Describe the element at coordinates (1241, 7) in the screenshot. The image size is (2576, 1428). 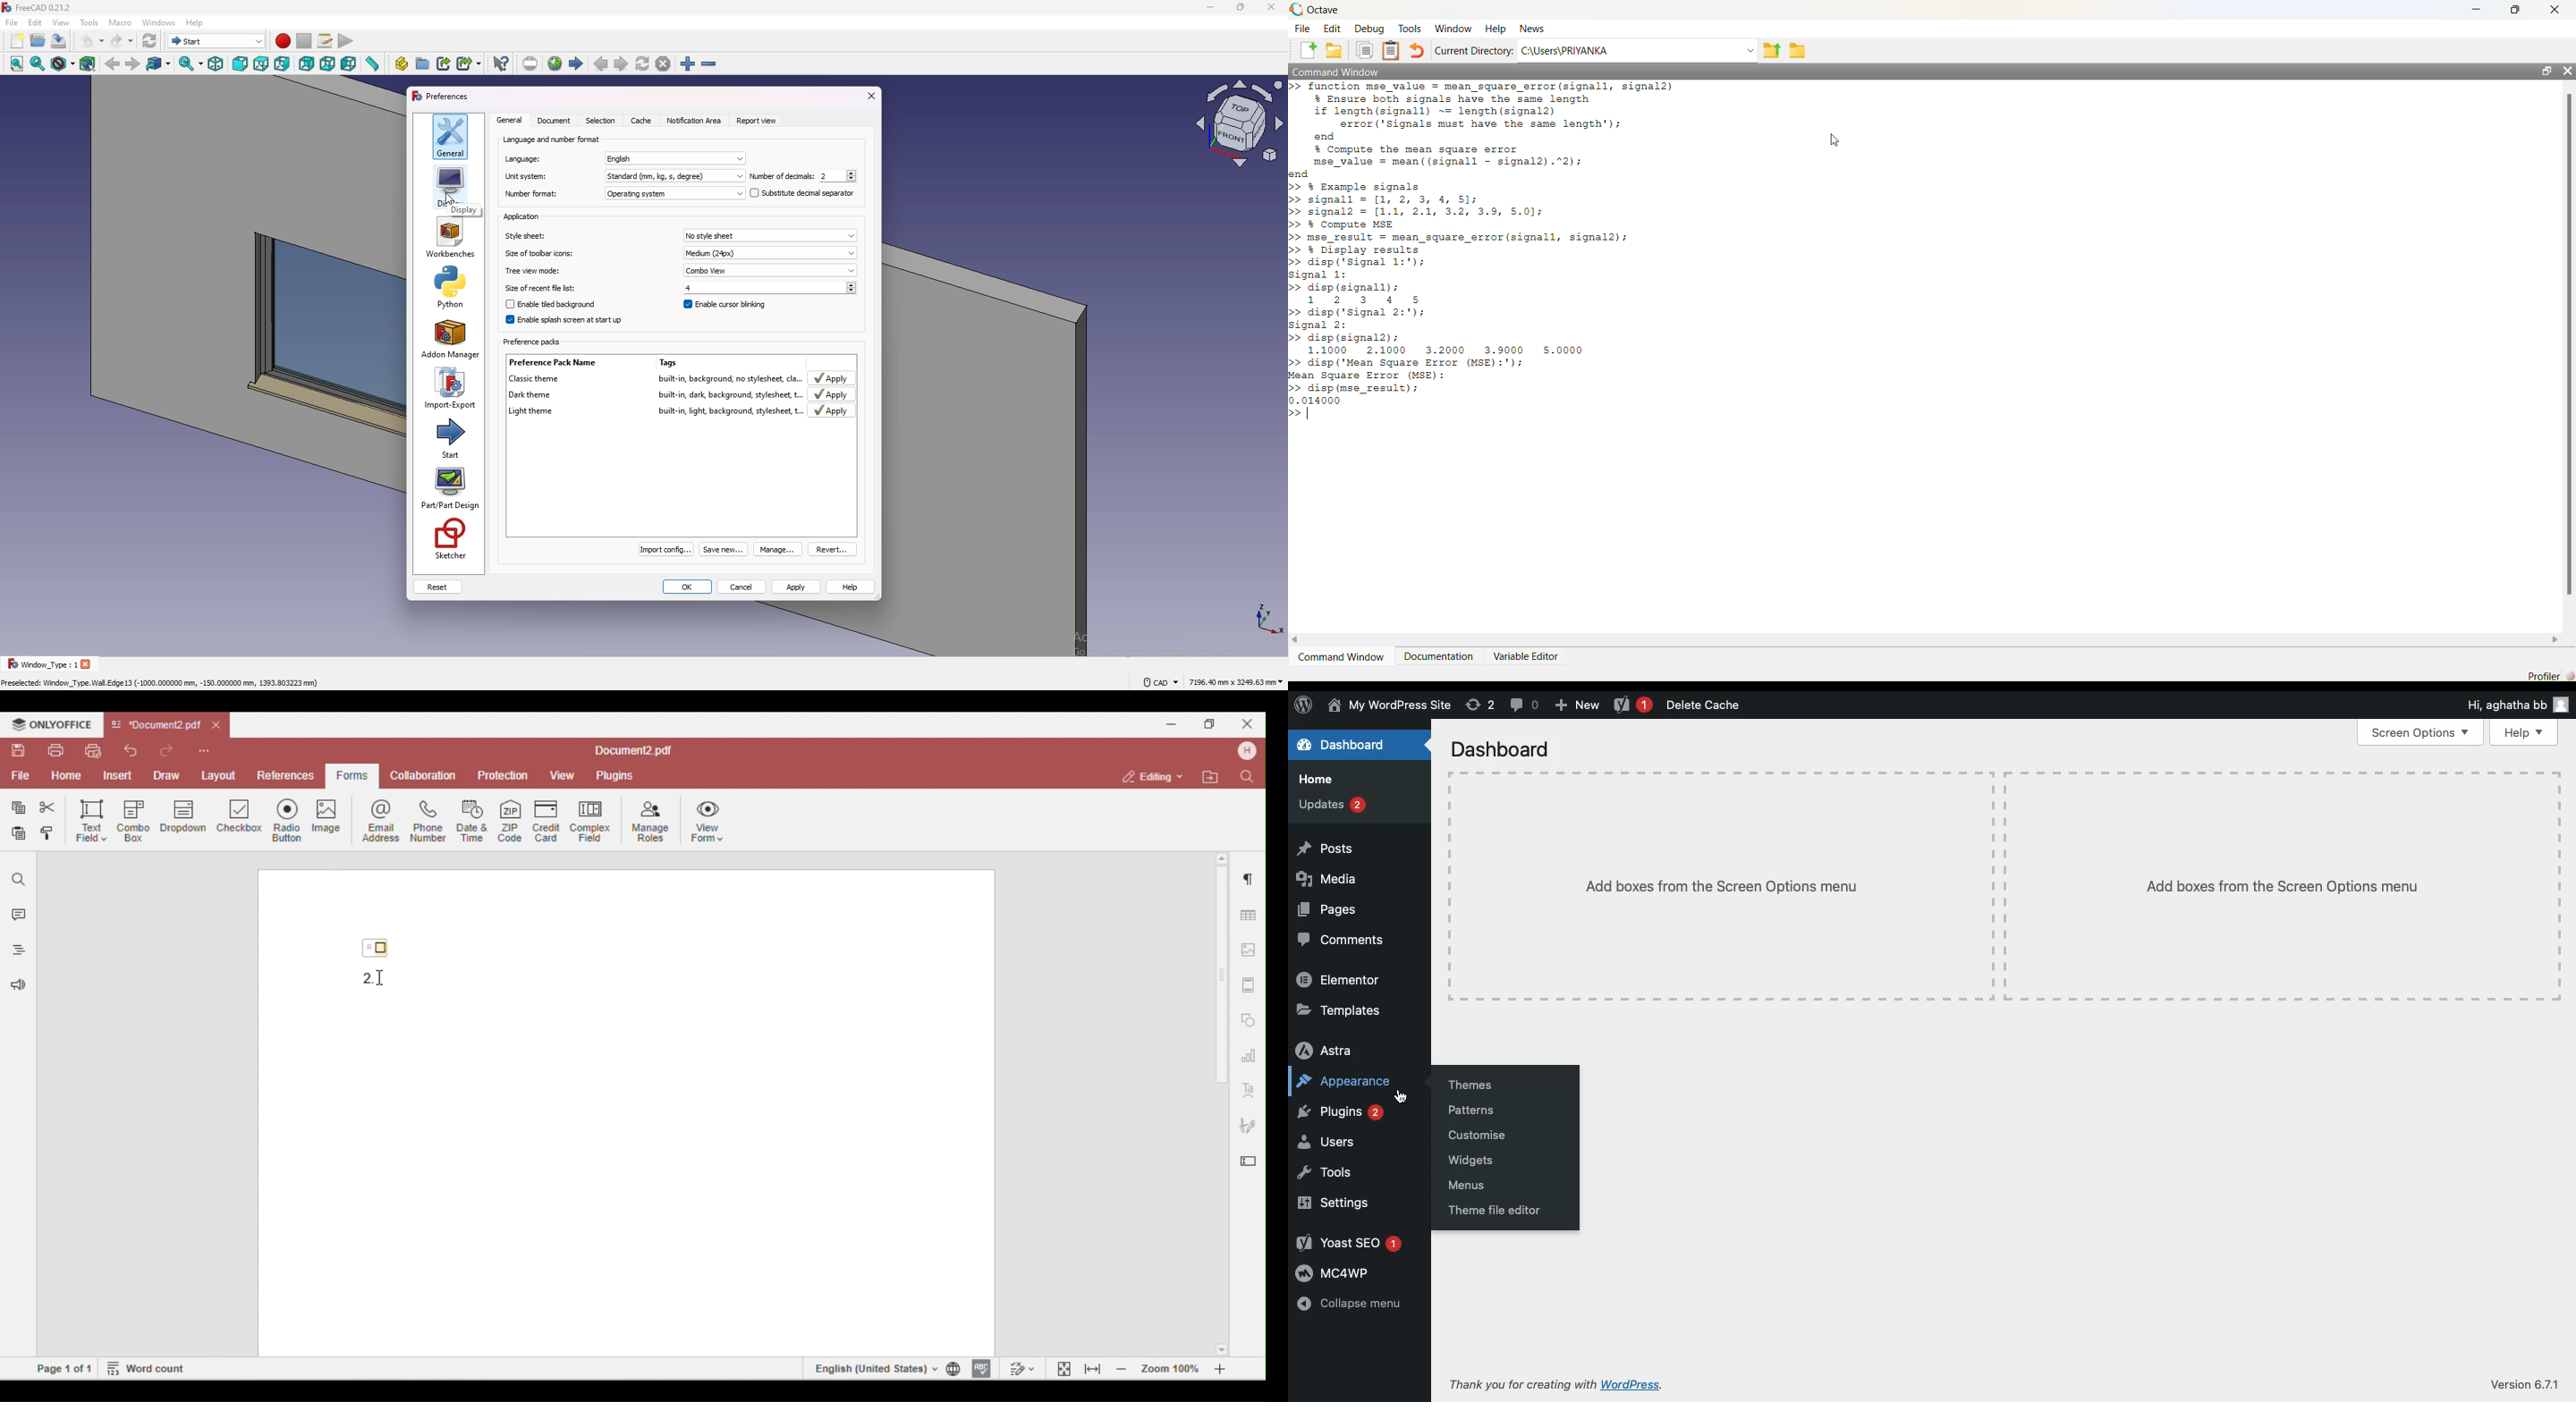
I see `resize` at that location.